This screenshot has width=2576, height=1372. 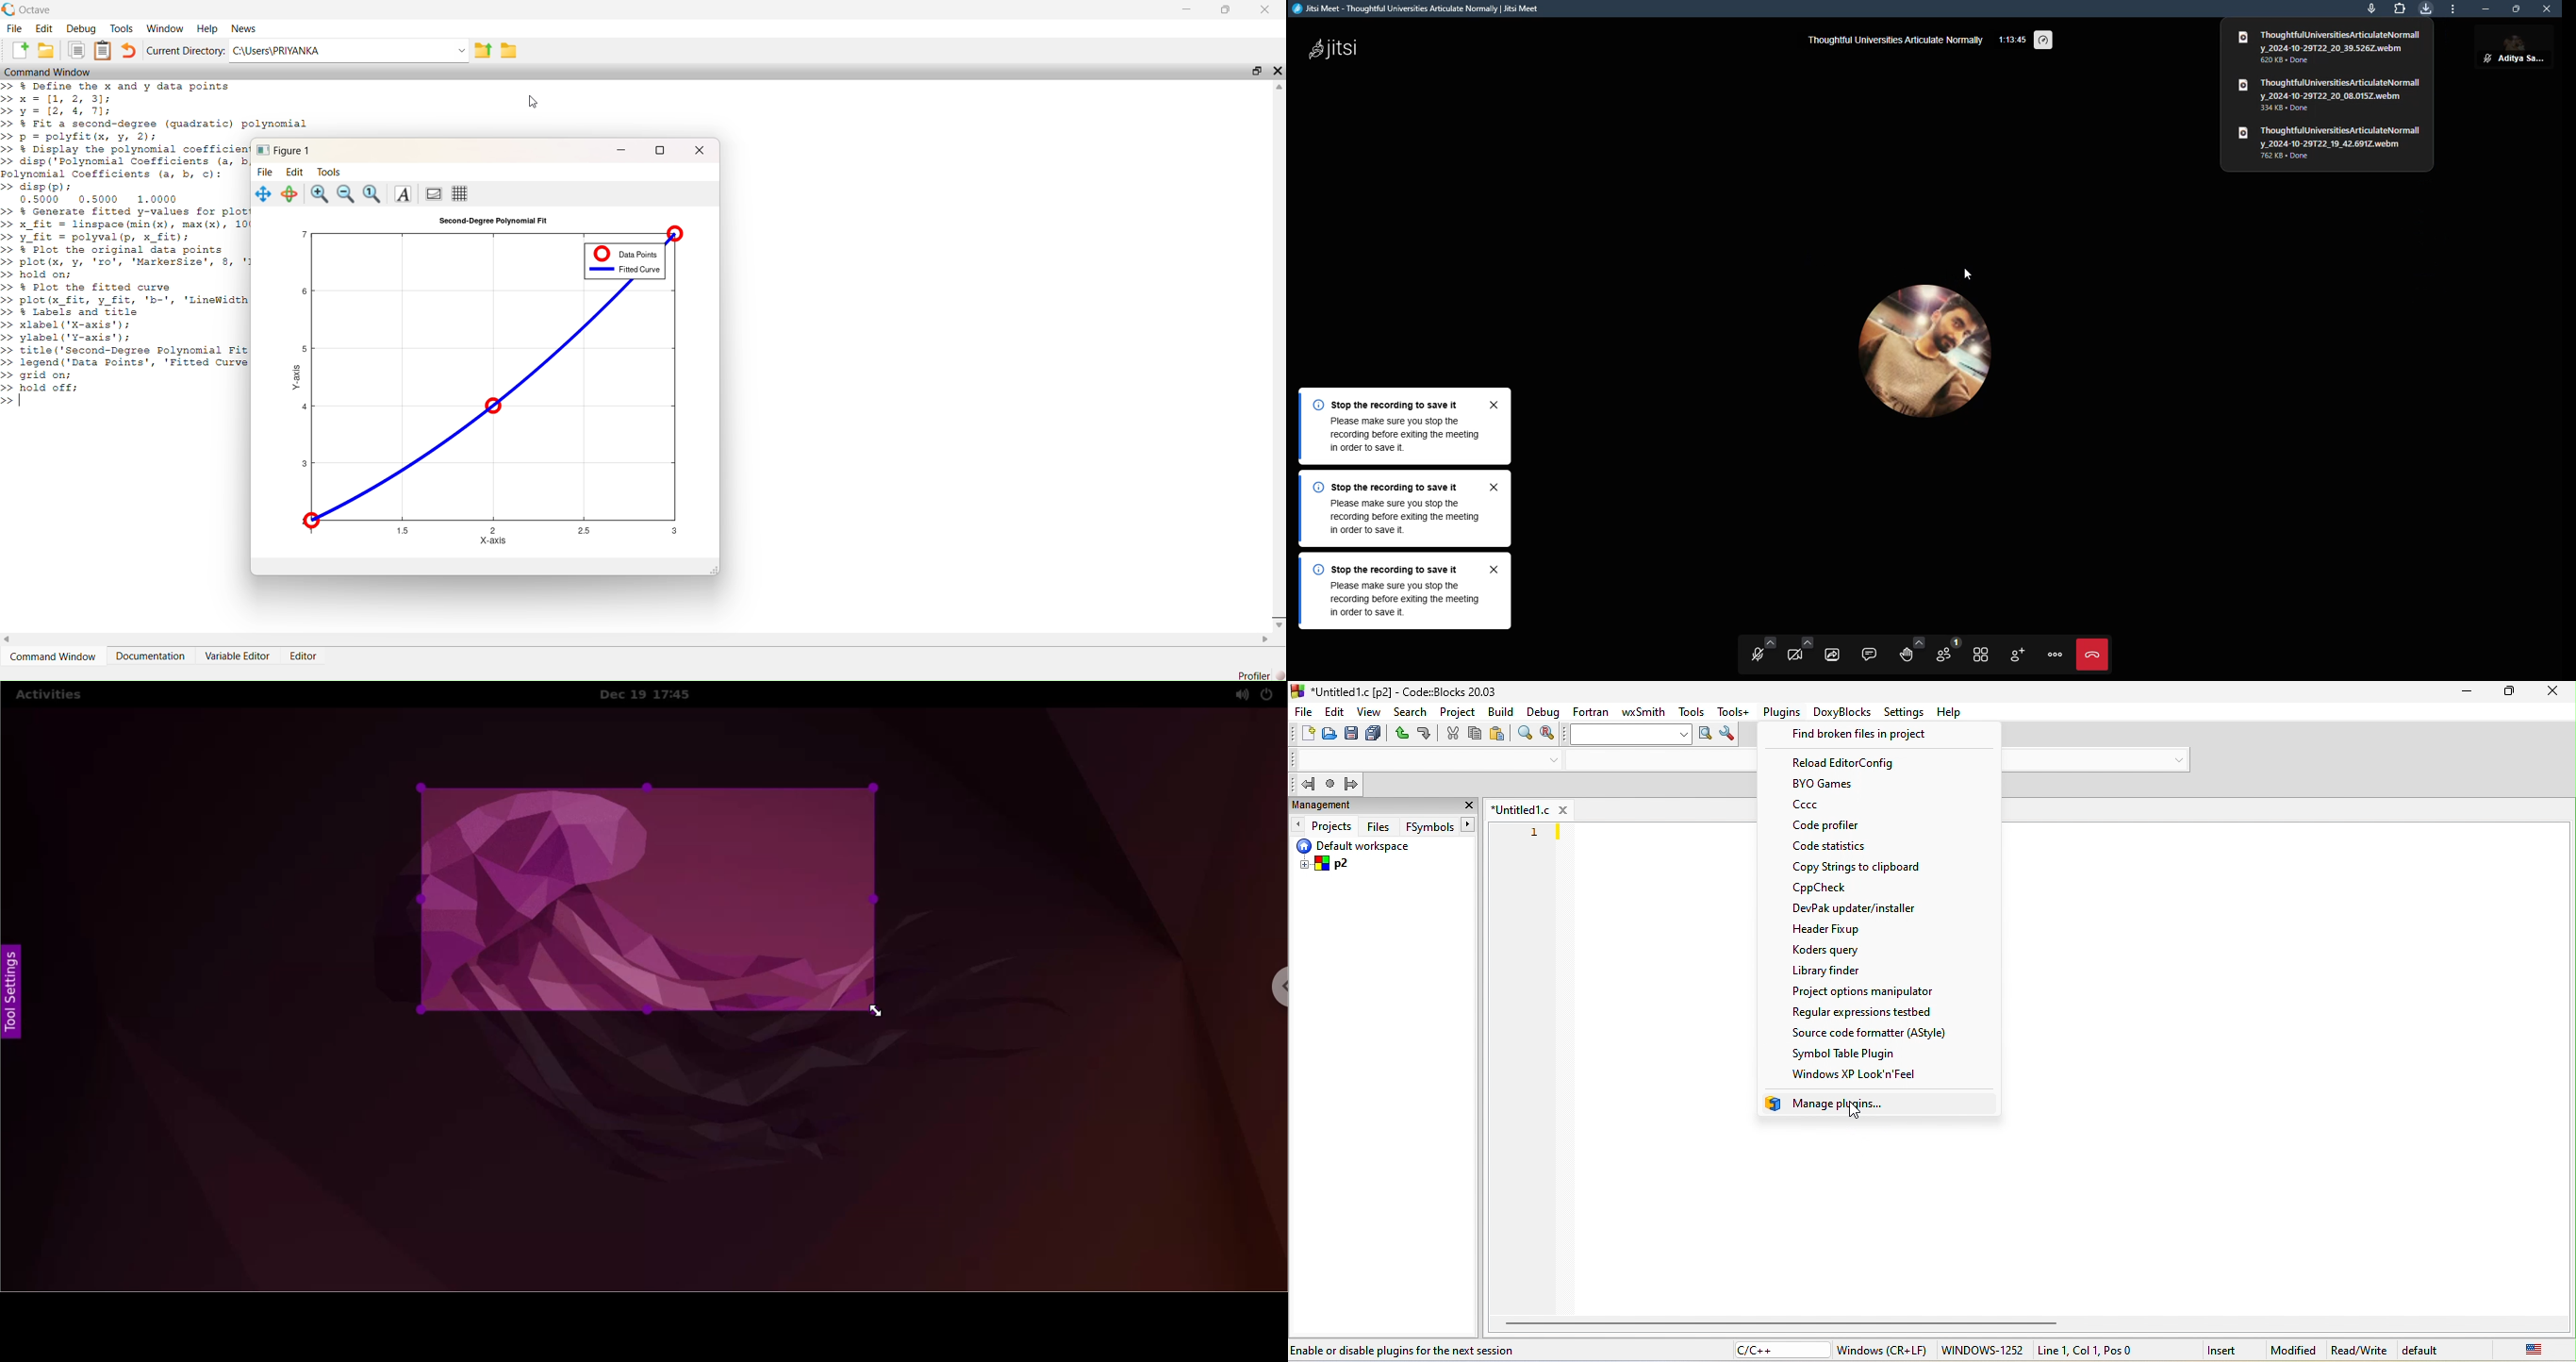 I want to click on undo, so click(x=1402, y=733).